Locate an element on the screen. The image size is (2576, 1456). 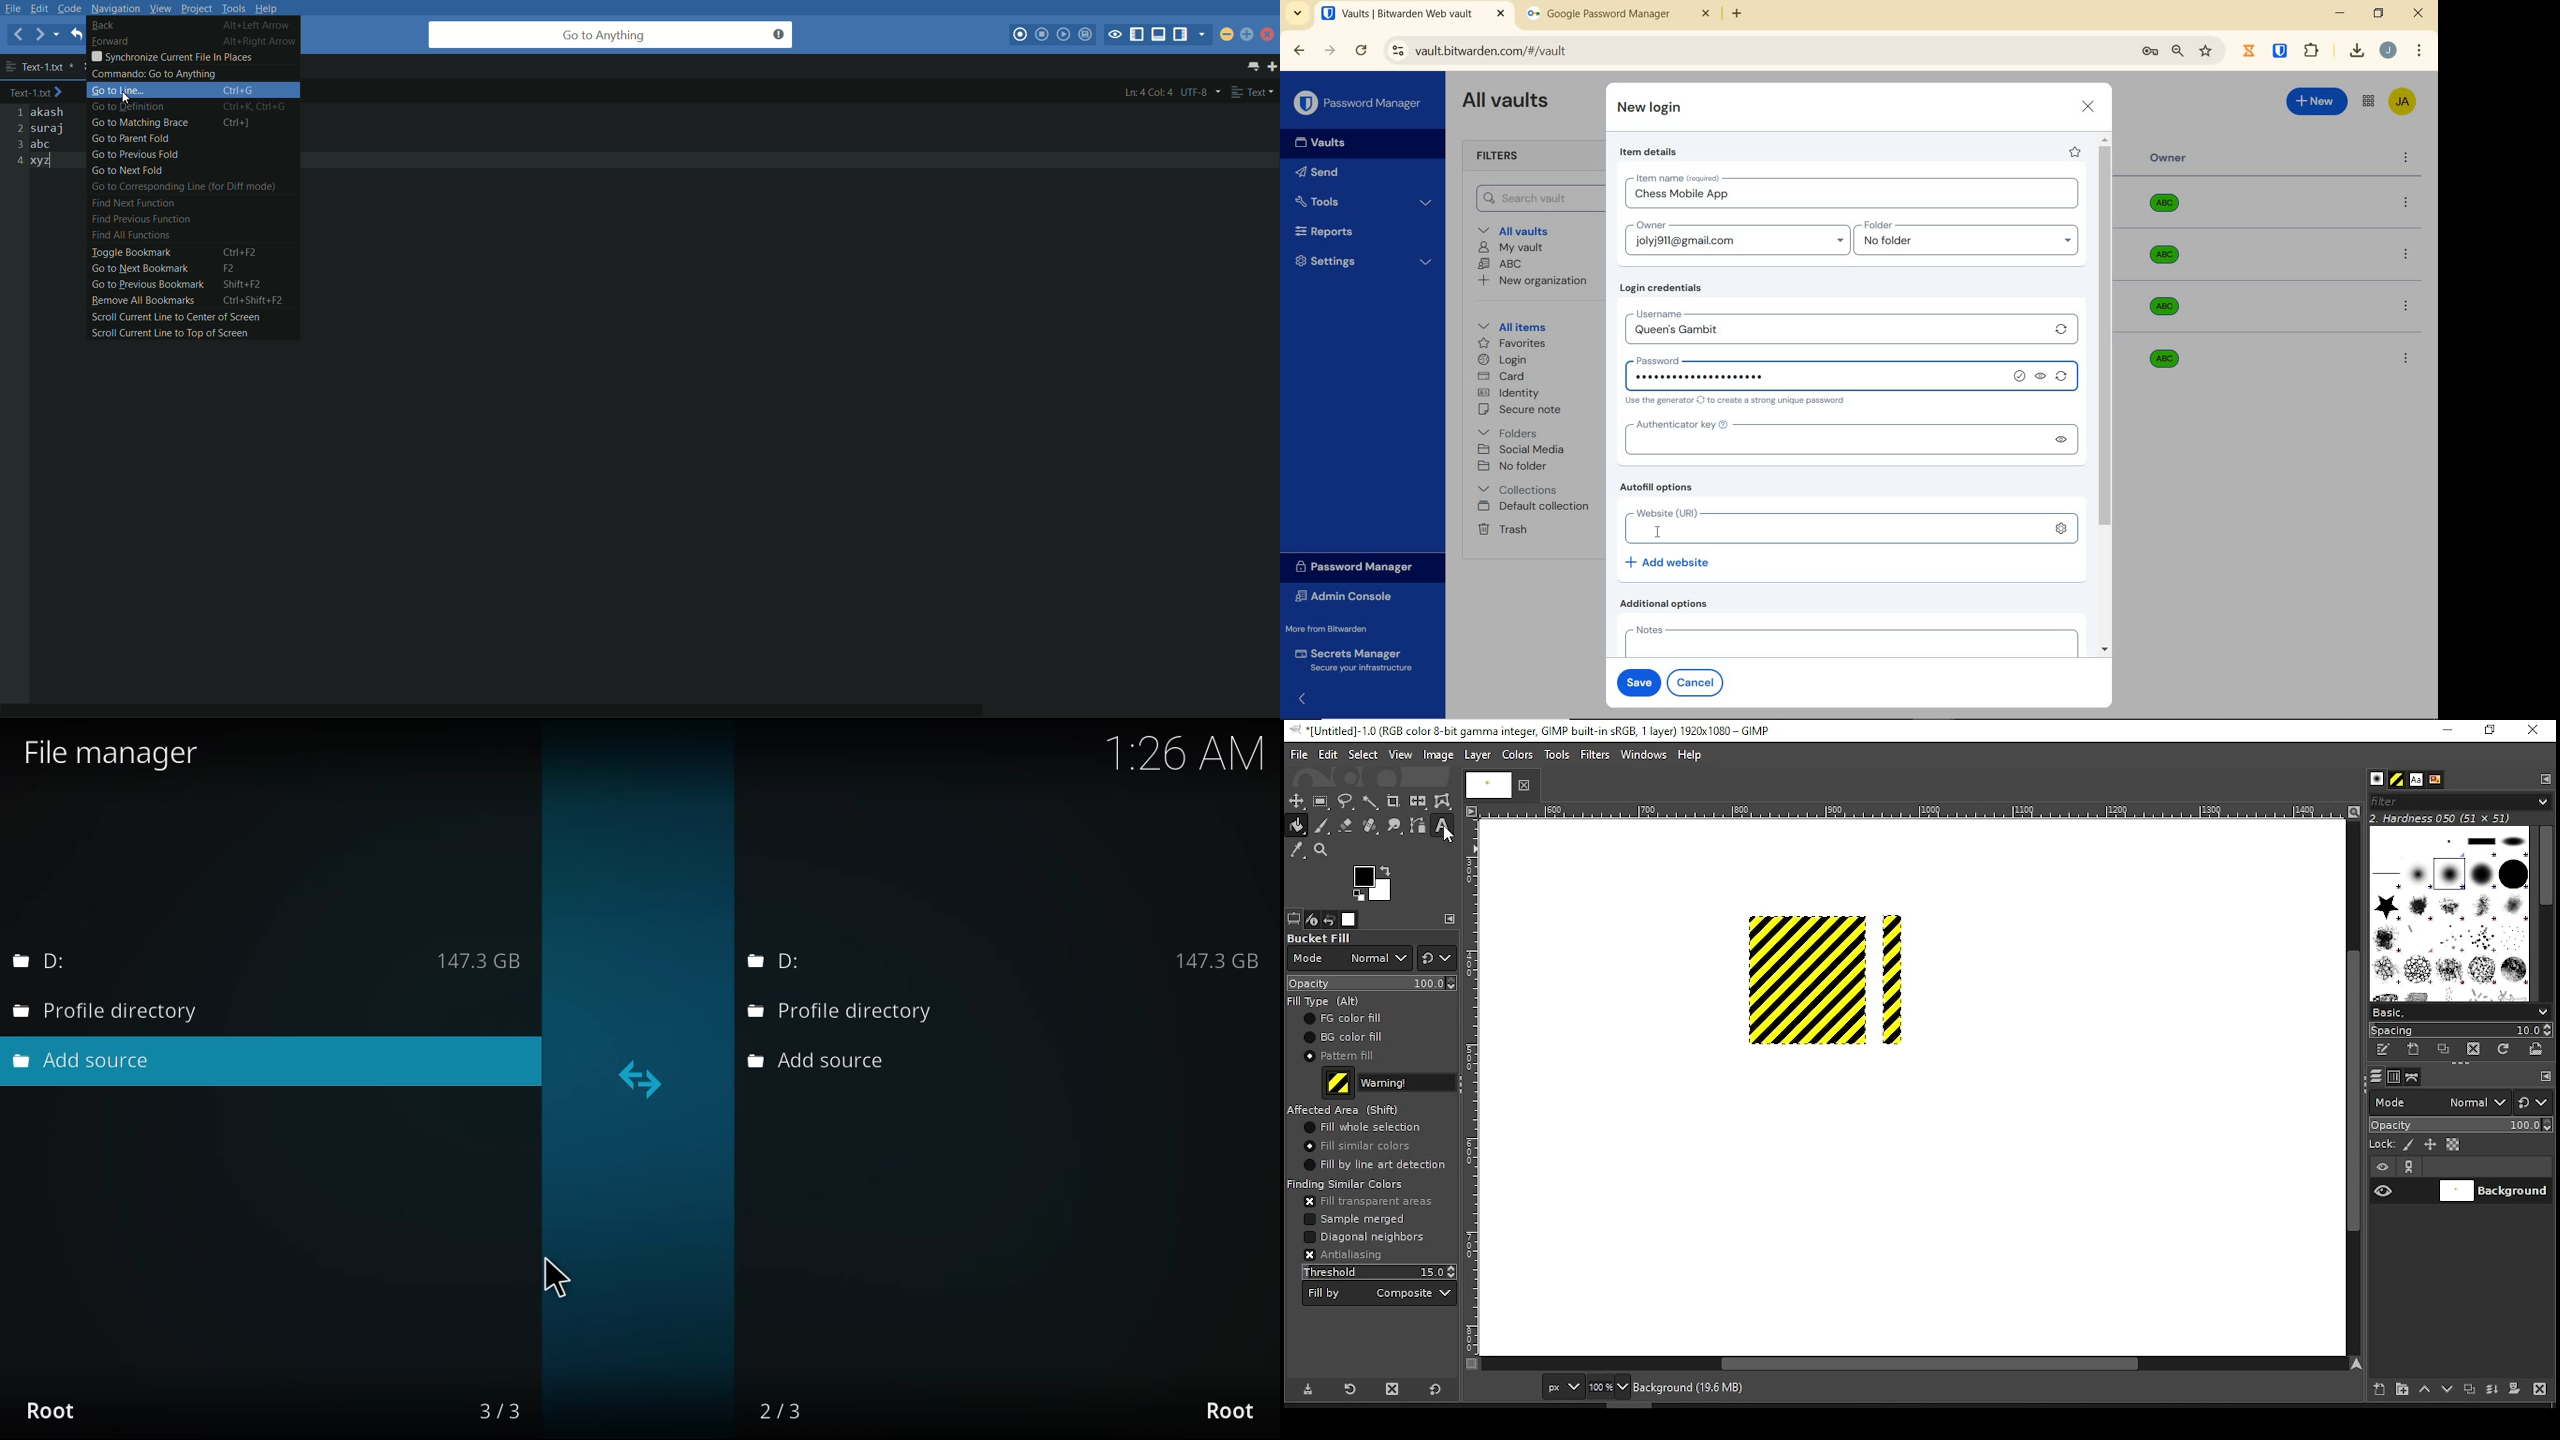
All items is located at coordinates (1510, 325).